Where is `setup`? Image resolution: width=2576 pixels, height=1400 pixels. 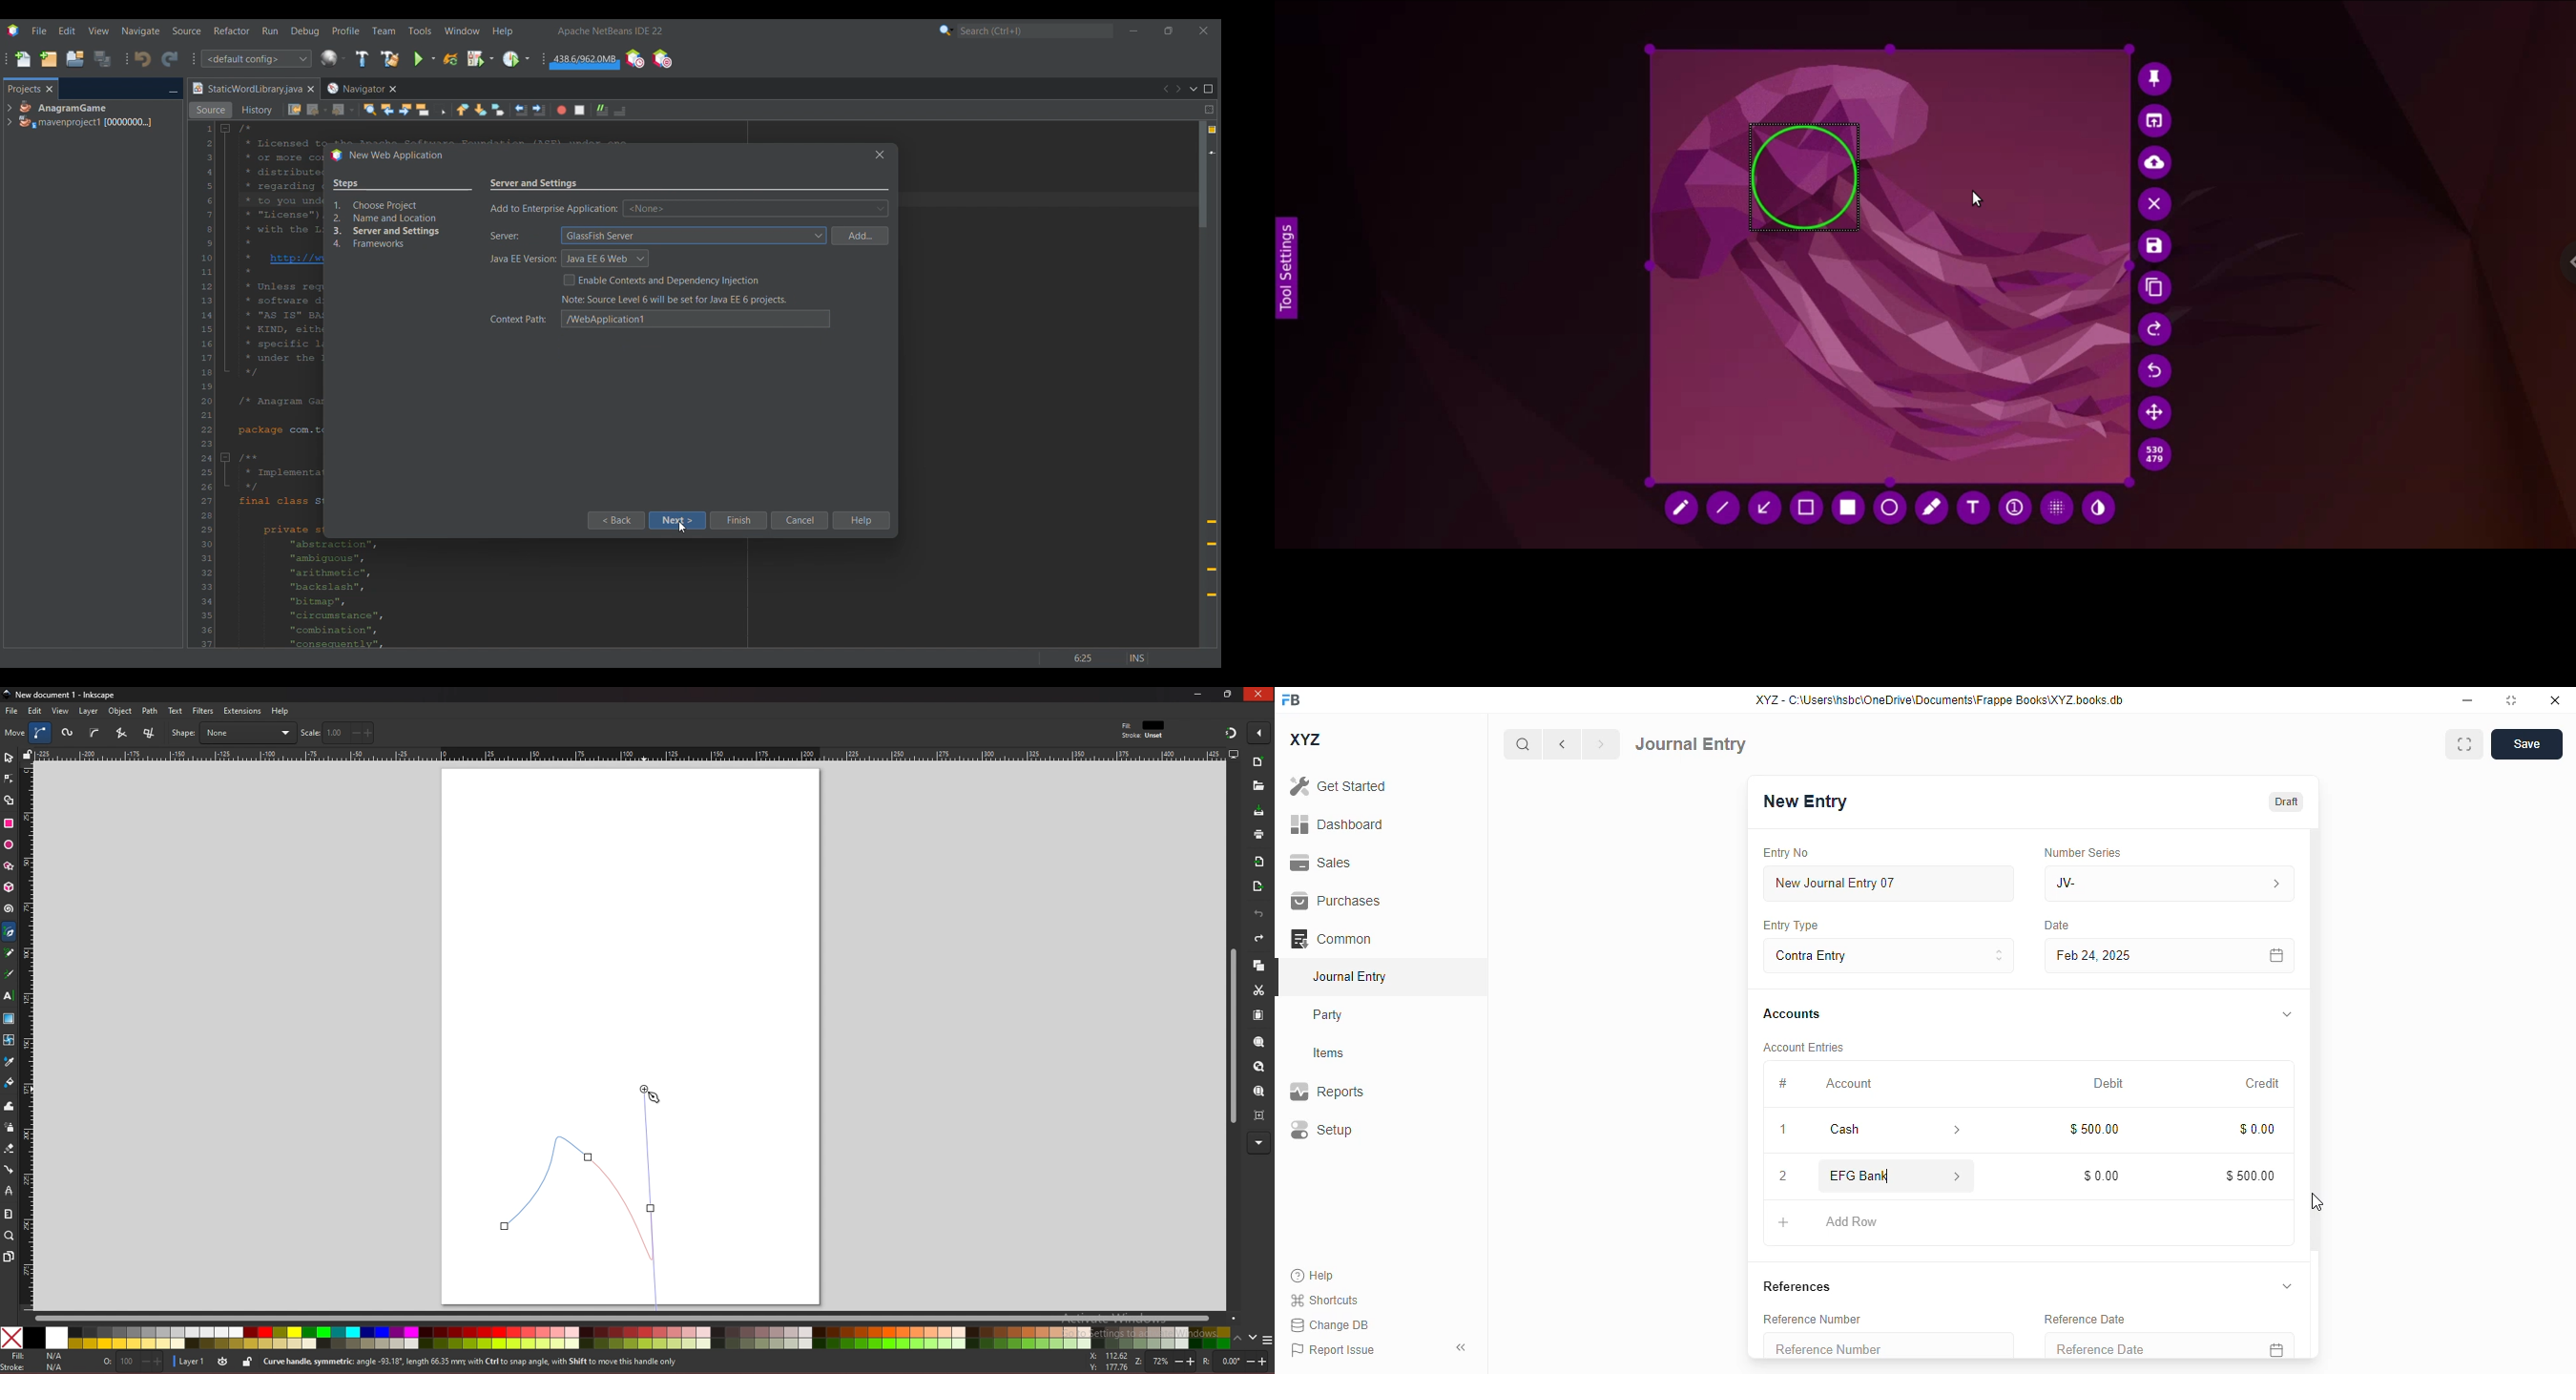
setup is located at coordinates (1321, 1129).